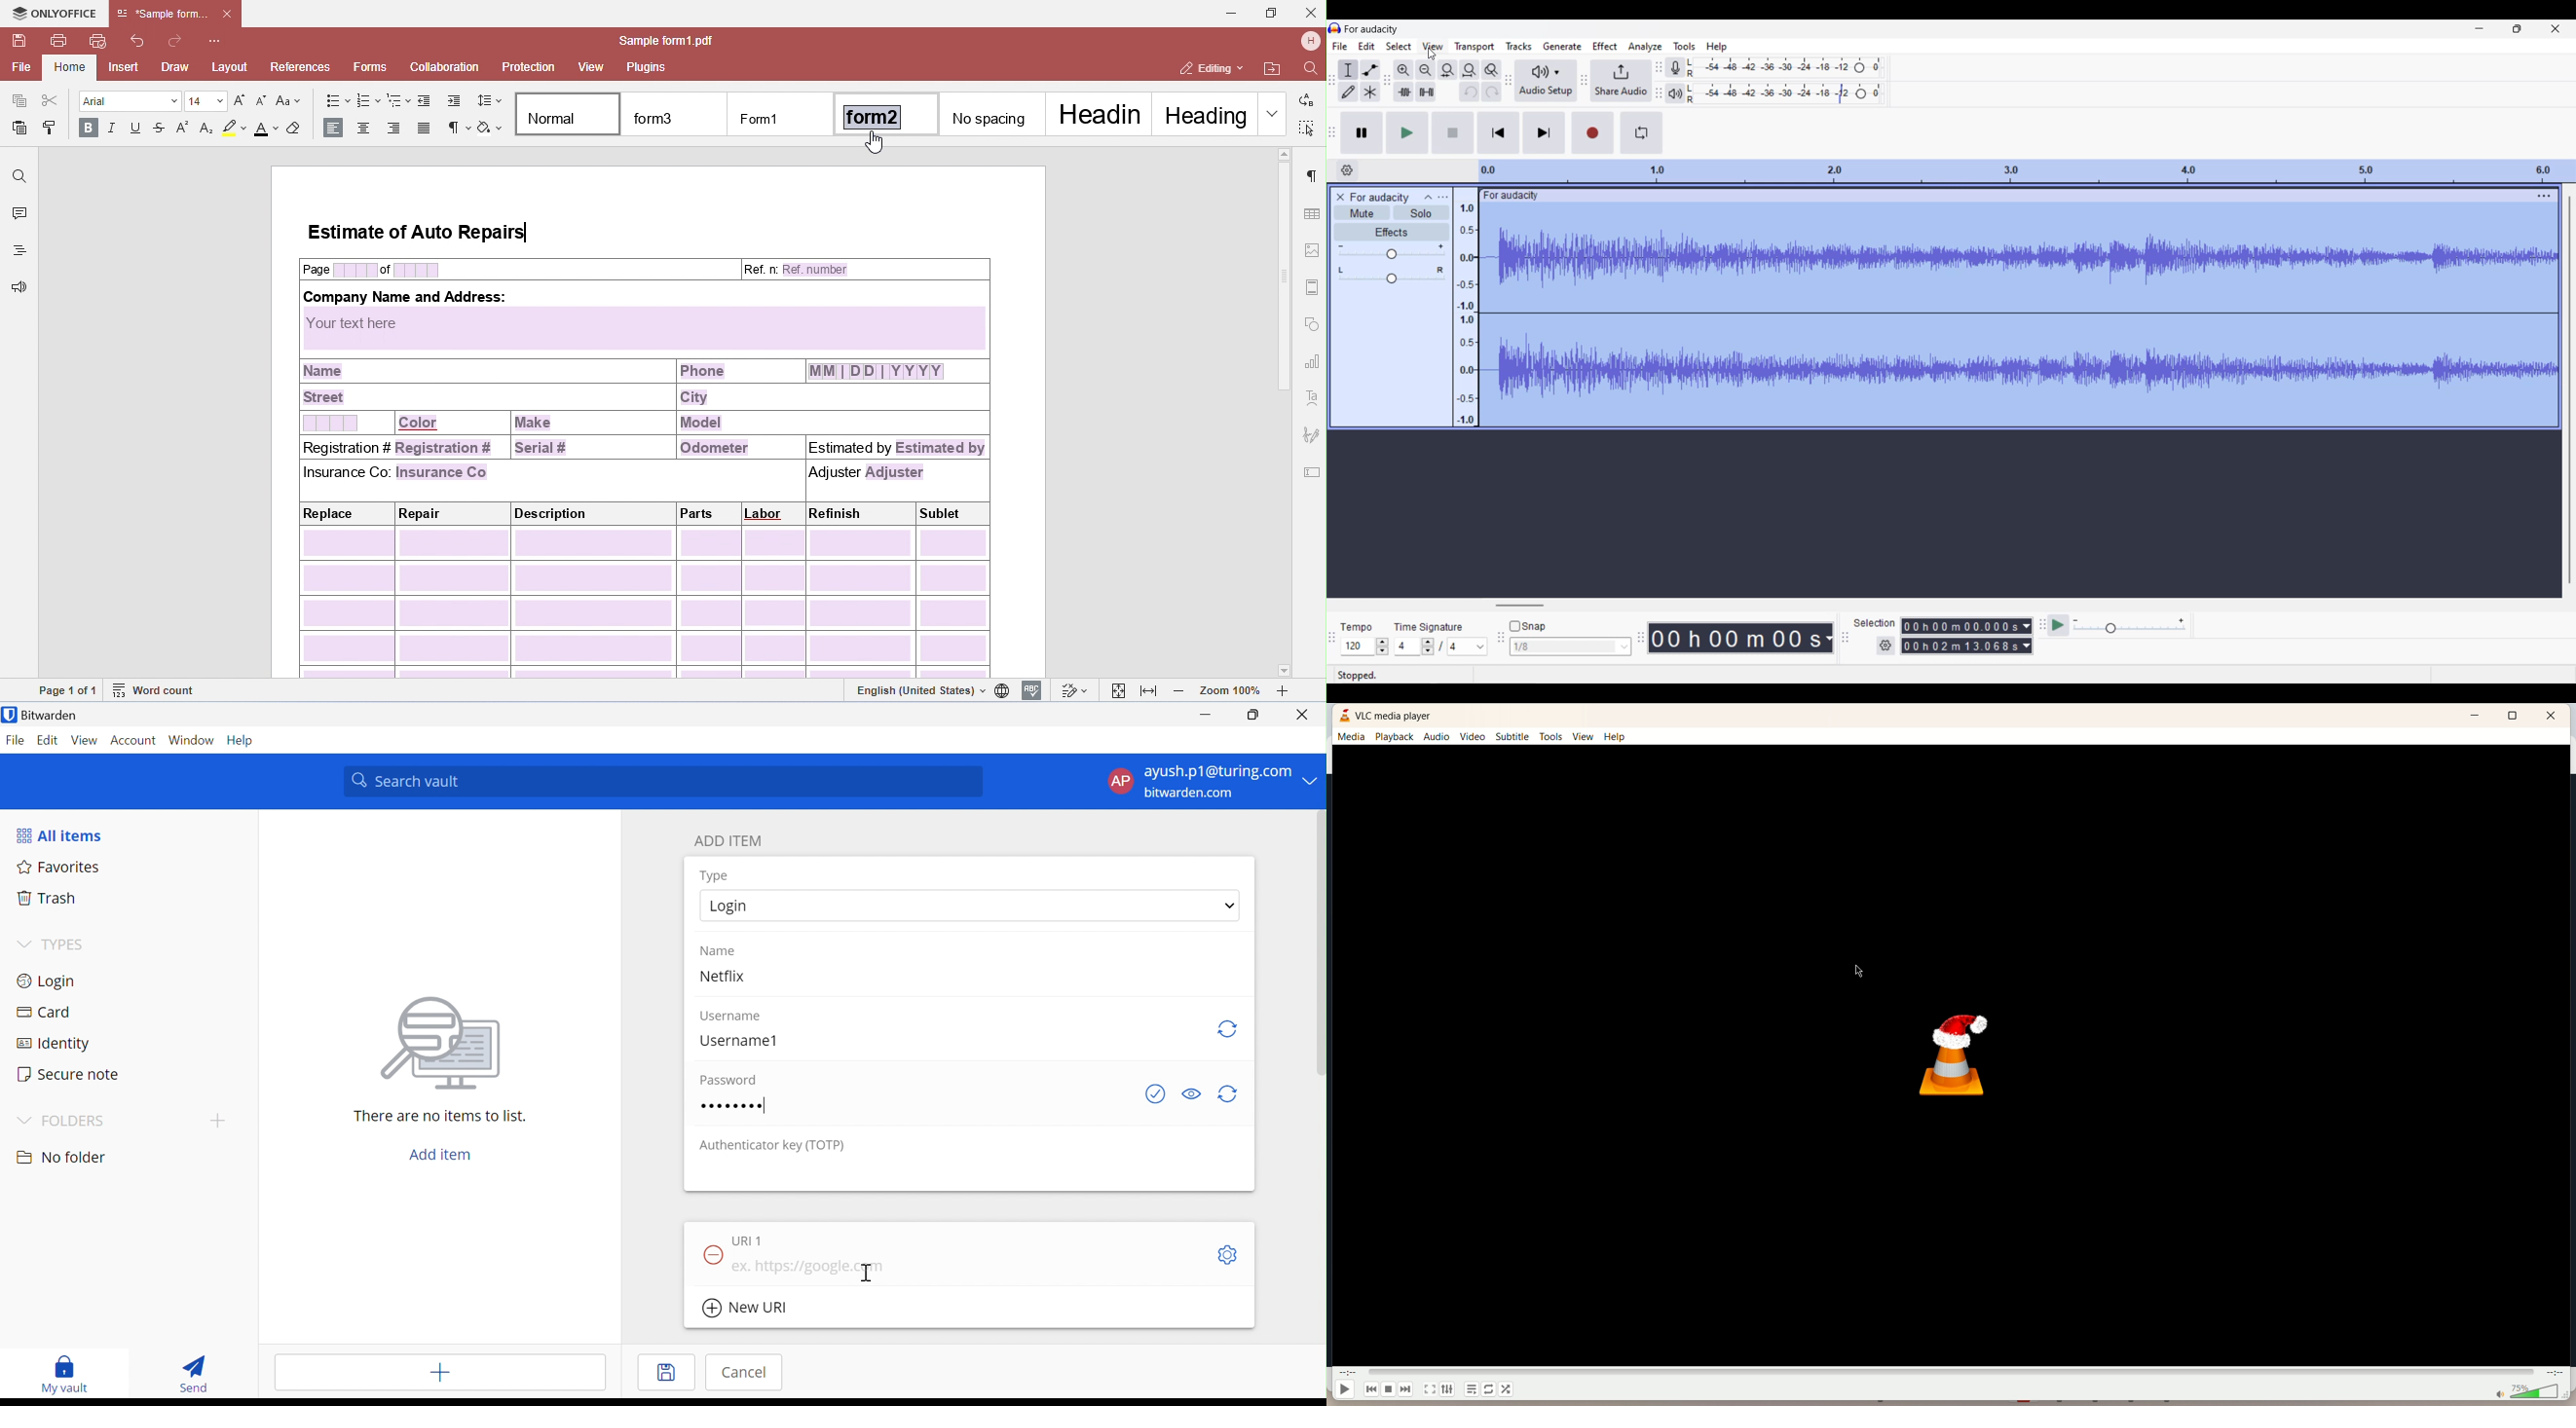 The image size is (2576, 1428). Describe the element at coordinates (1340, 197) in the screenshot. I see `Close track` at that location.